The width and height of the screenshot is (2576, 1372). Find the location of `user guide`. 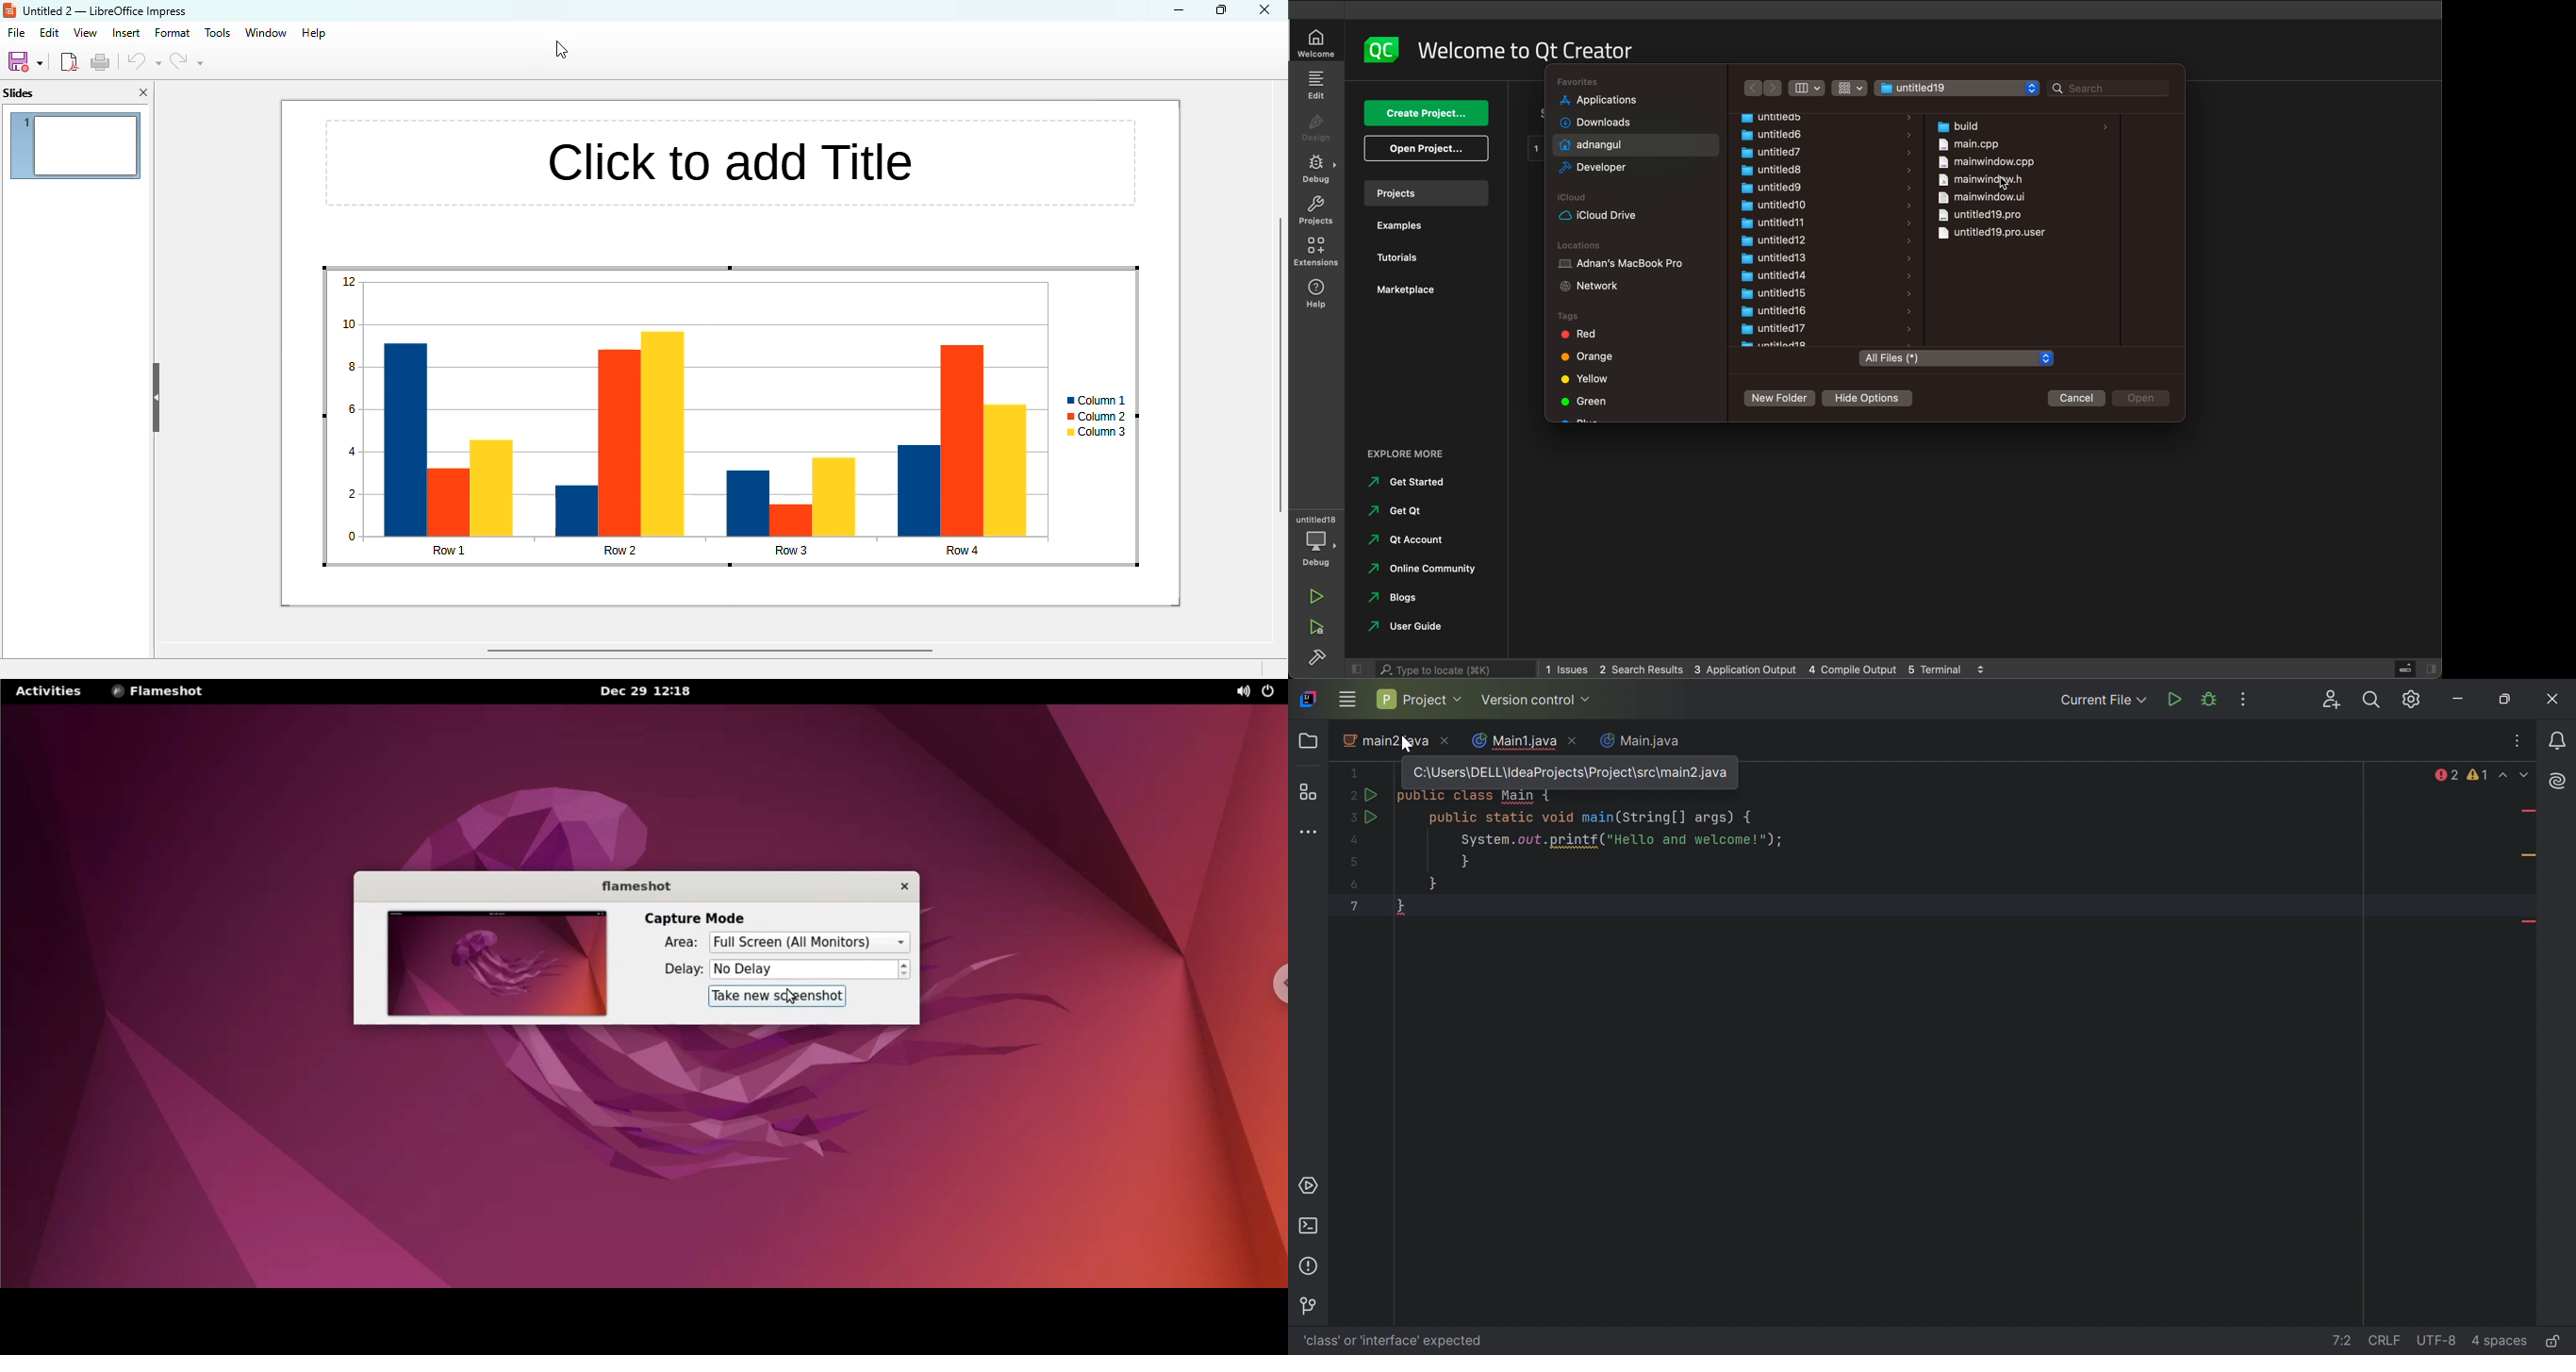

user guide is located at coordinates (1415, 628).